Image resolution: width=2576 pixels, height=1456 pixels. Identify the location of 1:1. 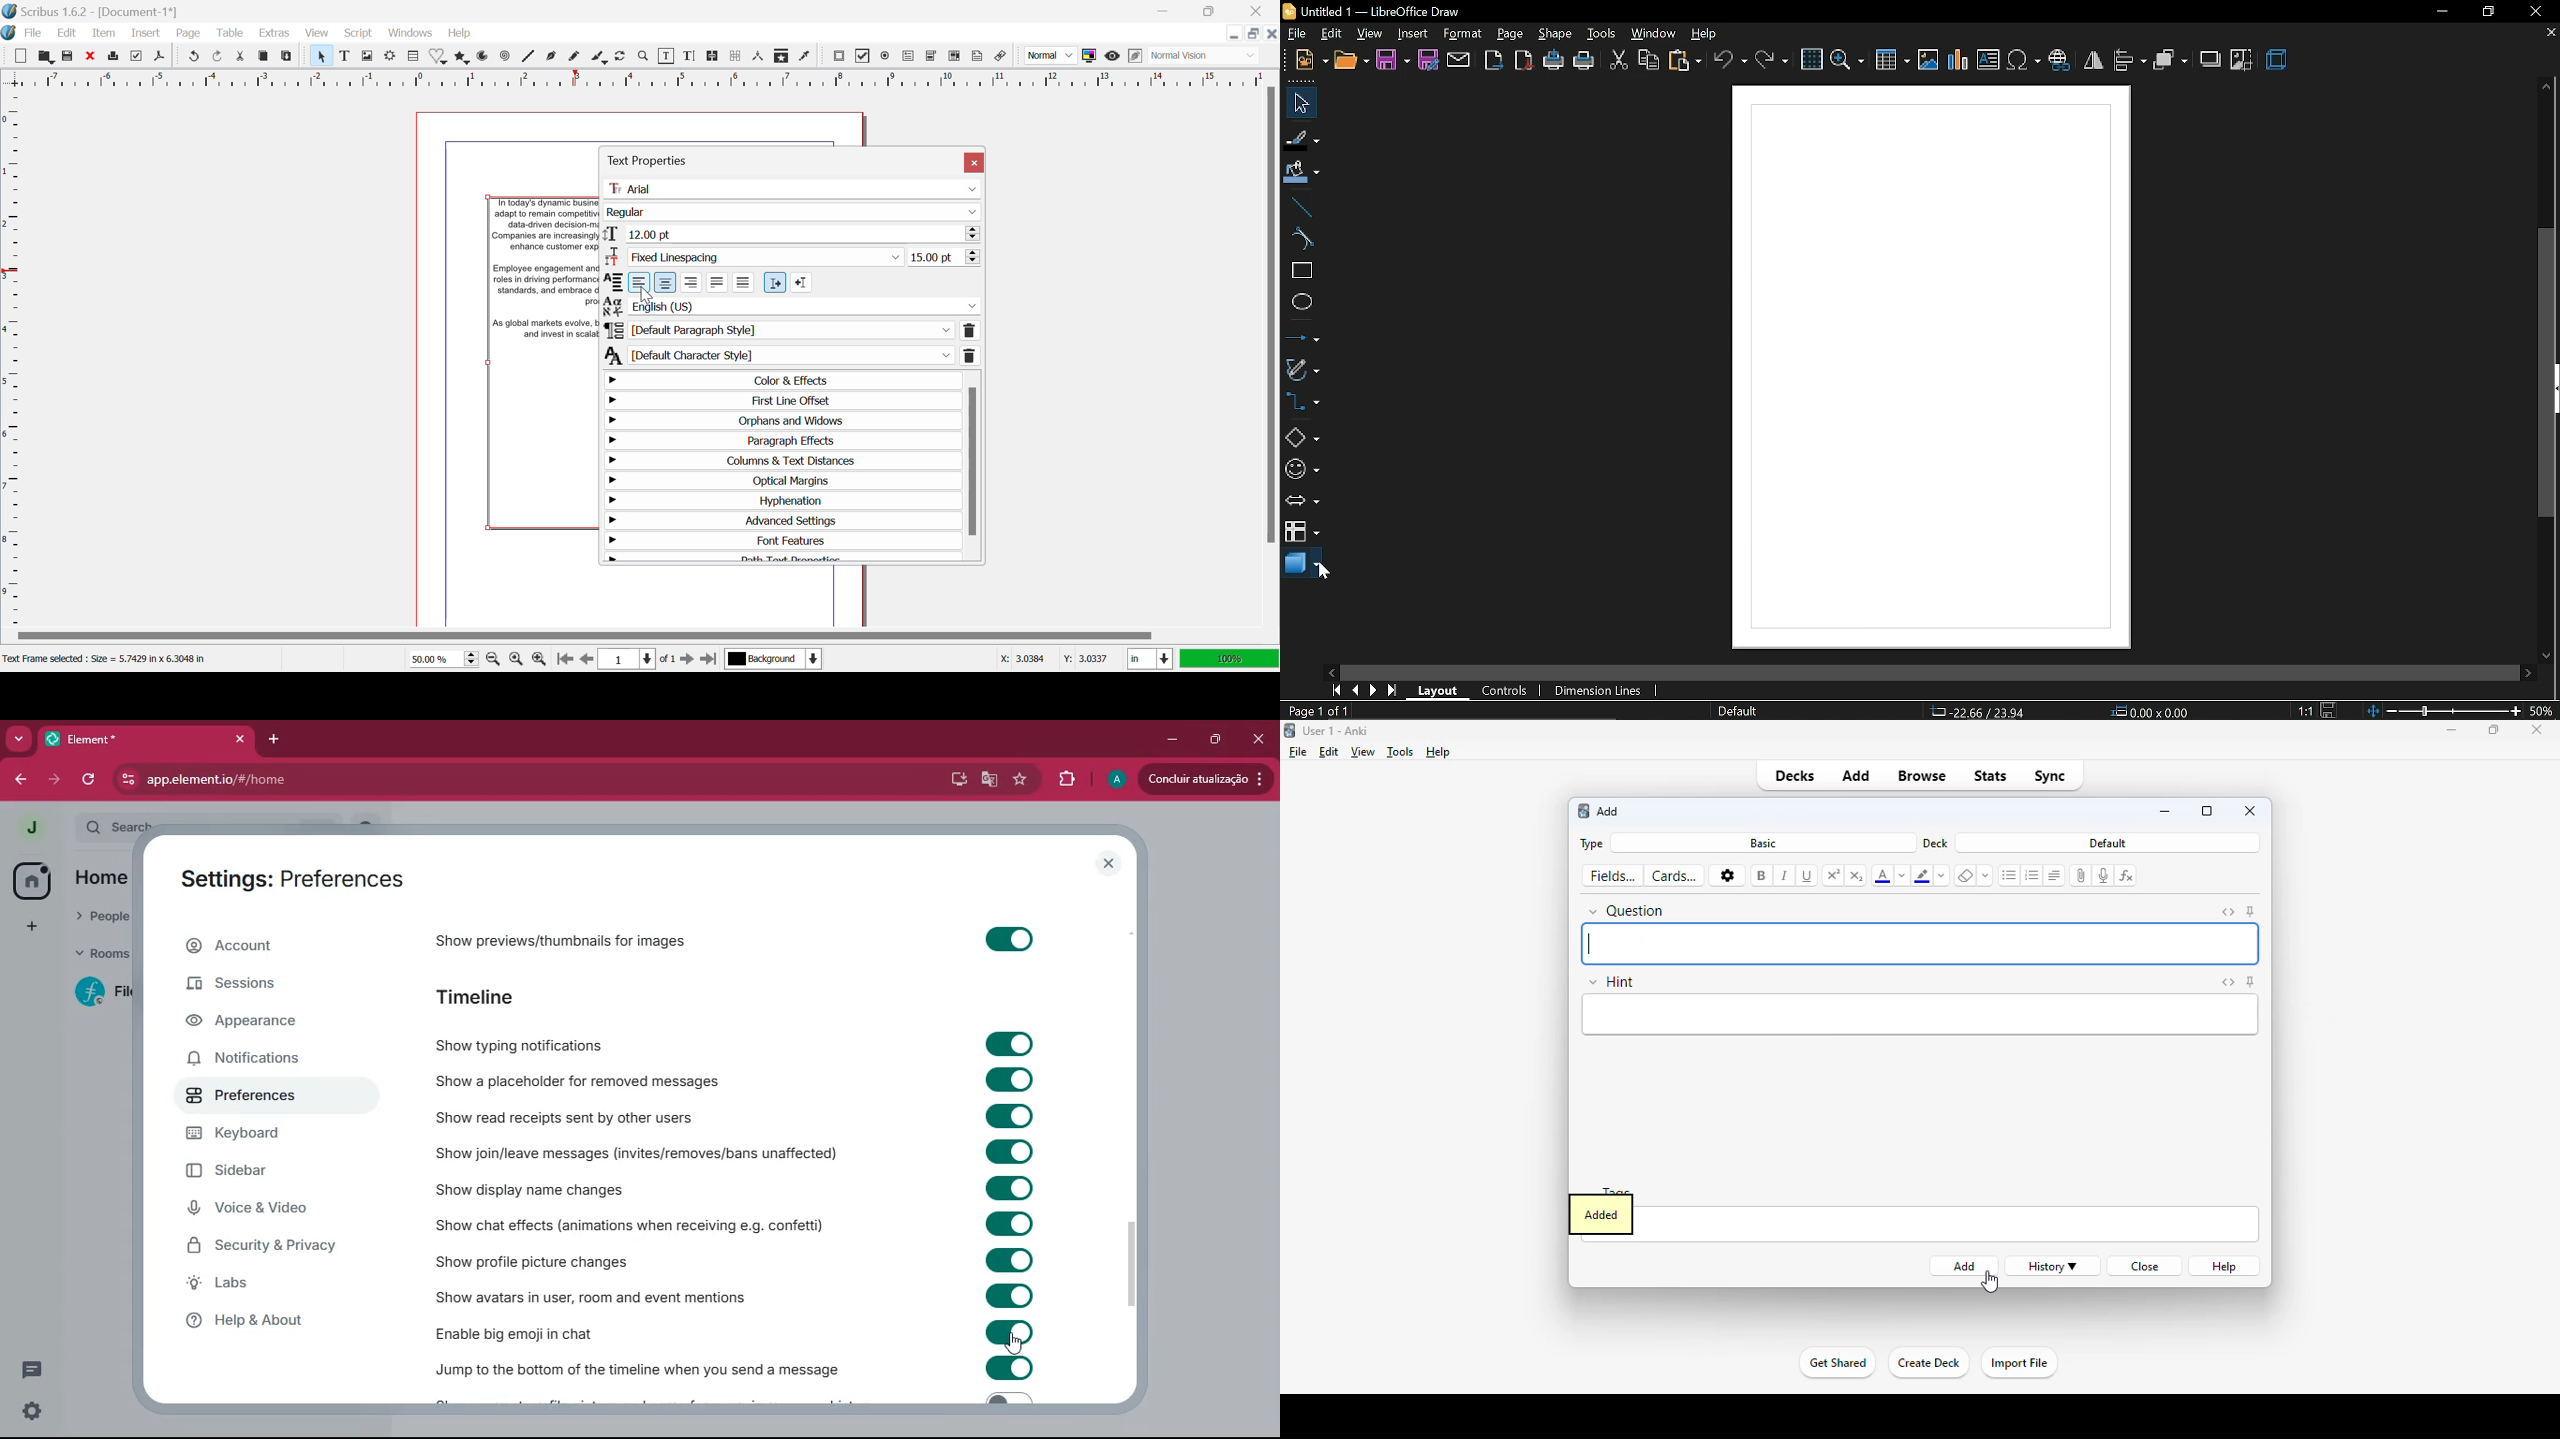
(2303, 710).